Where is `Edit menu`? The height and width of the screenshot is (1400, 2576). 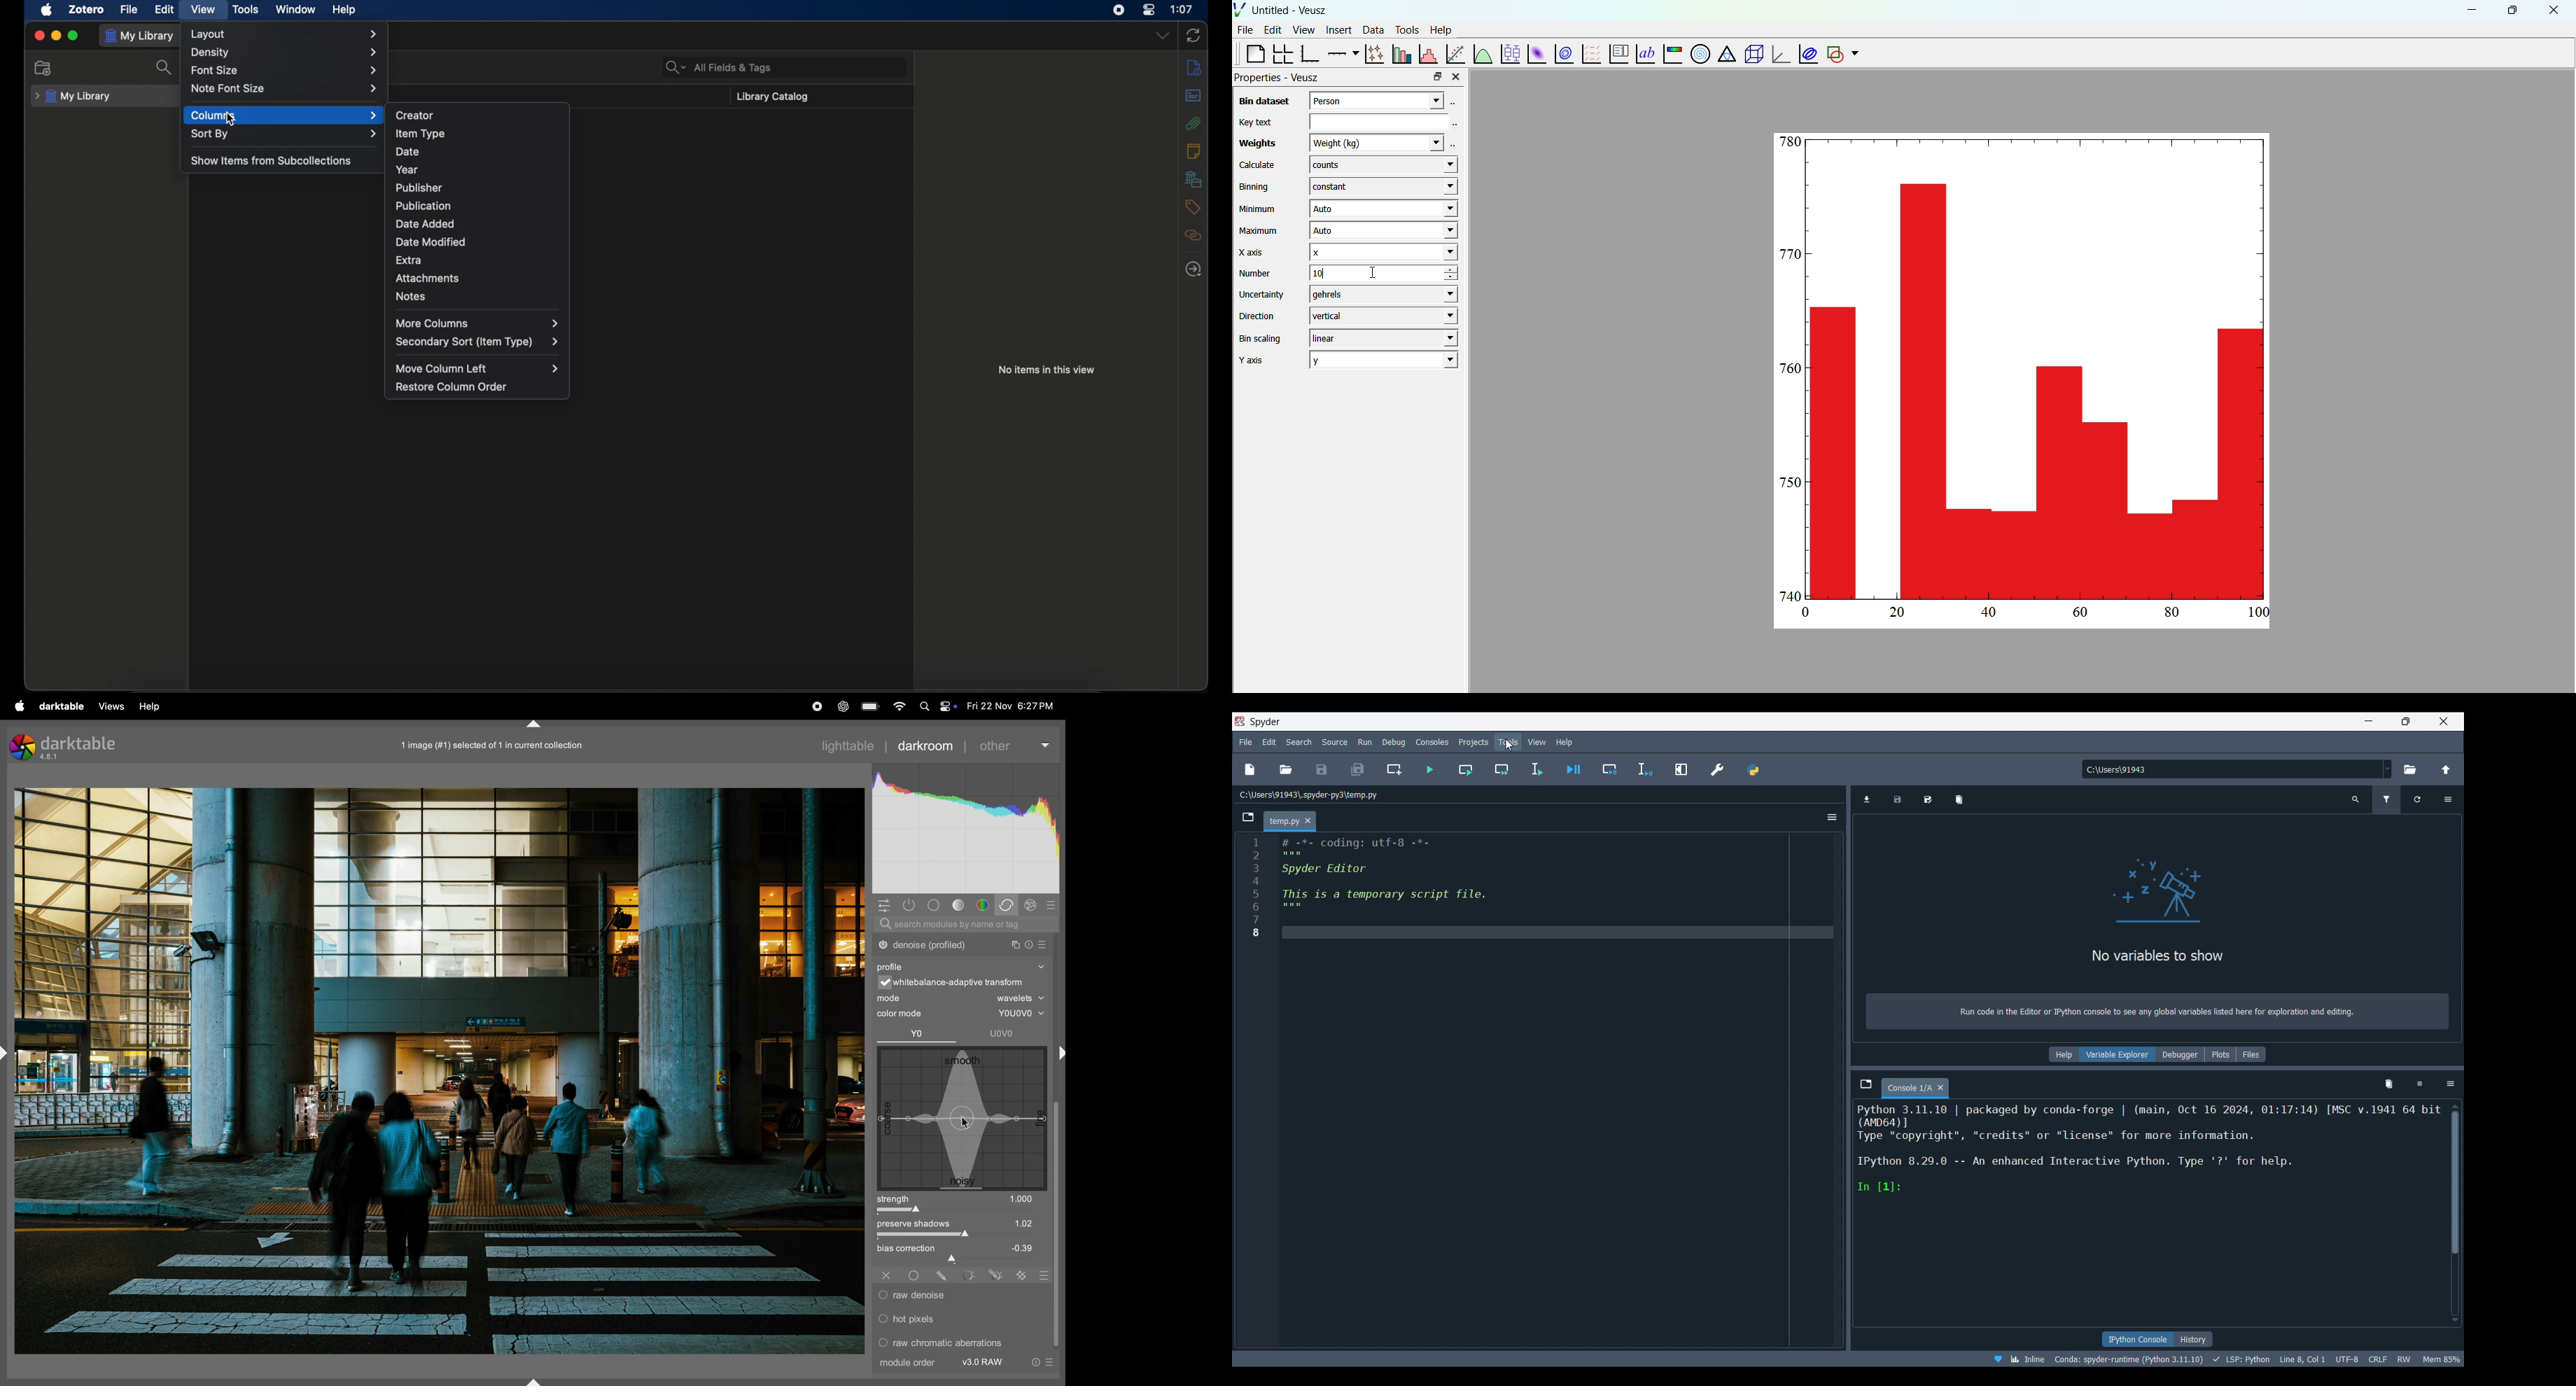 Edit menu is located at coordinates (1269, 742).